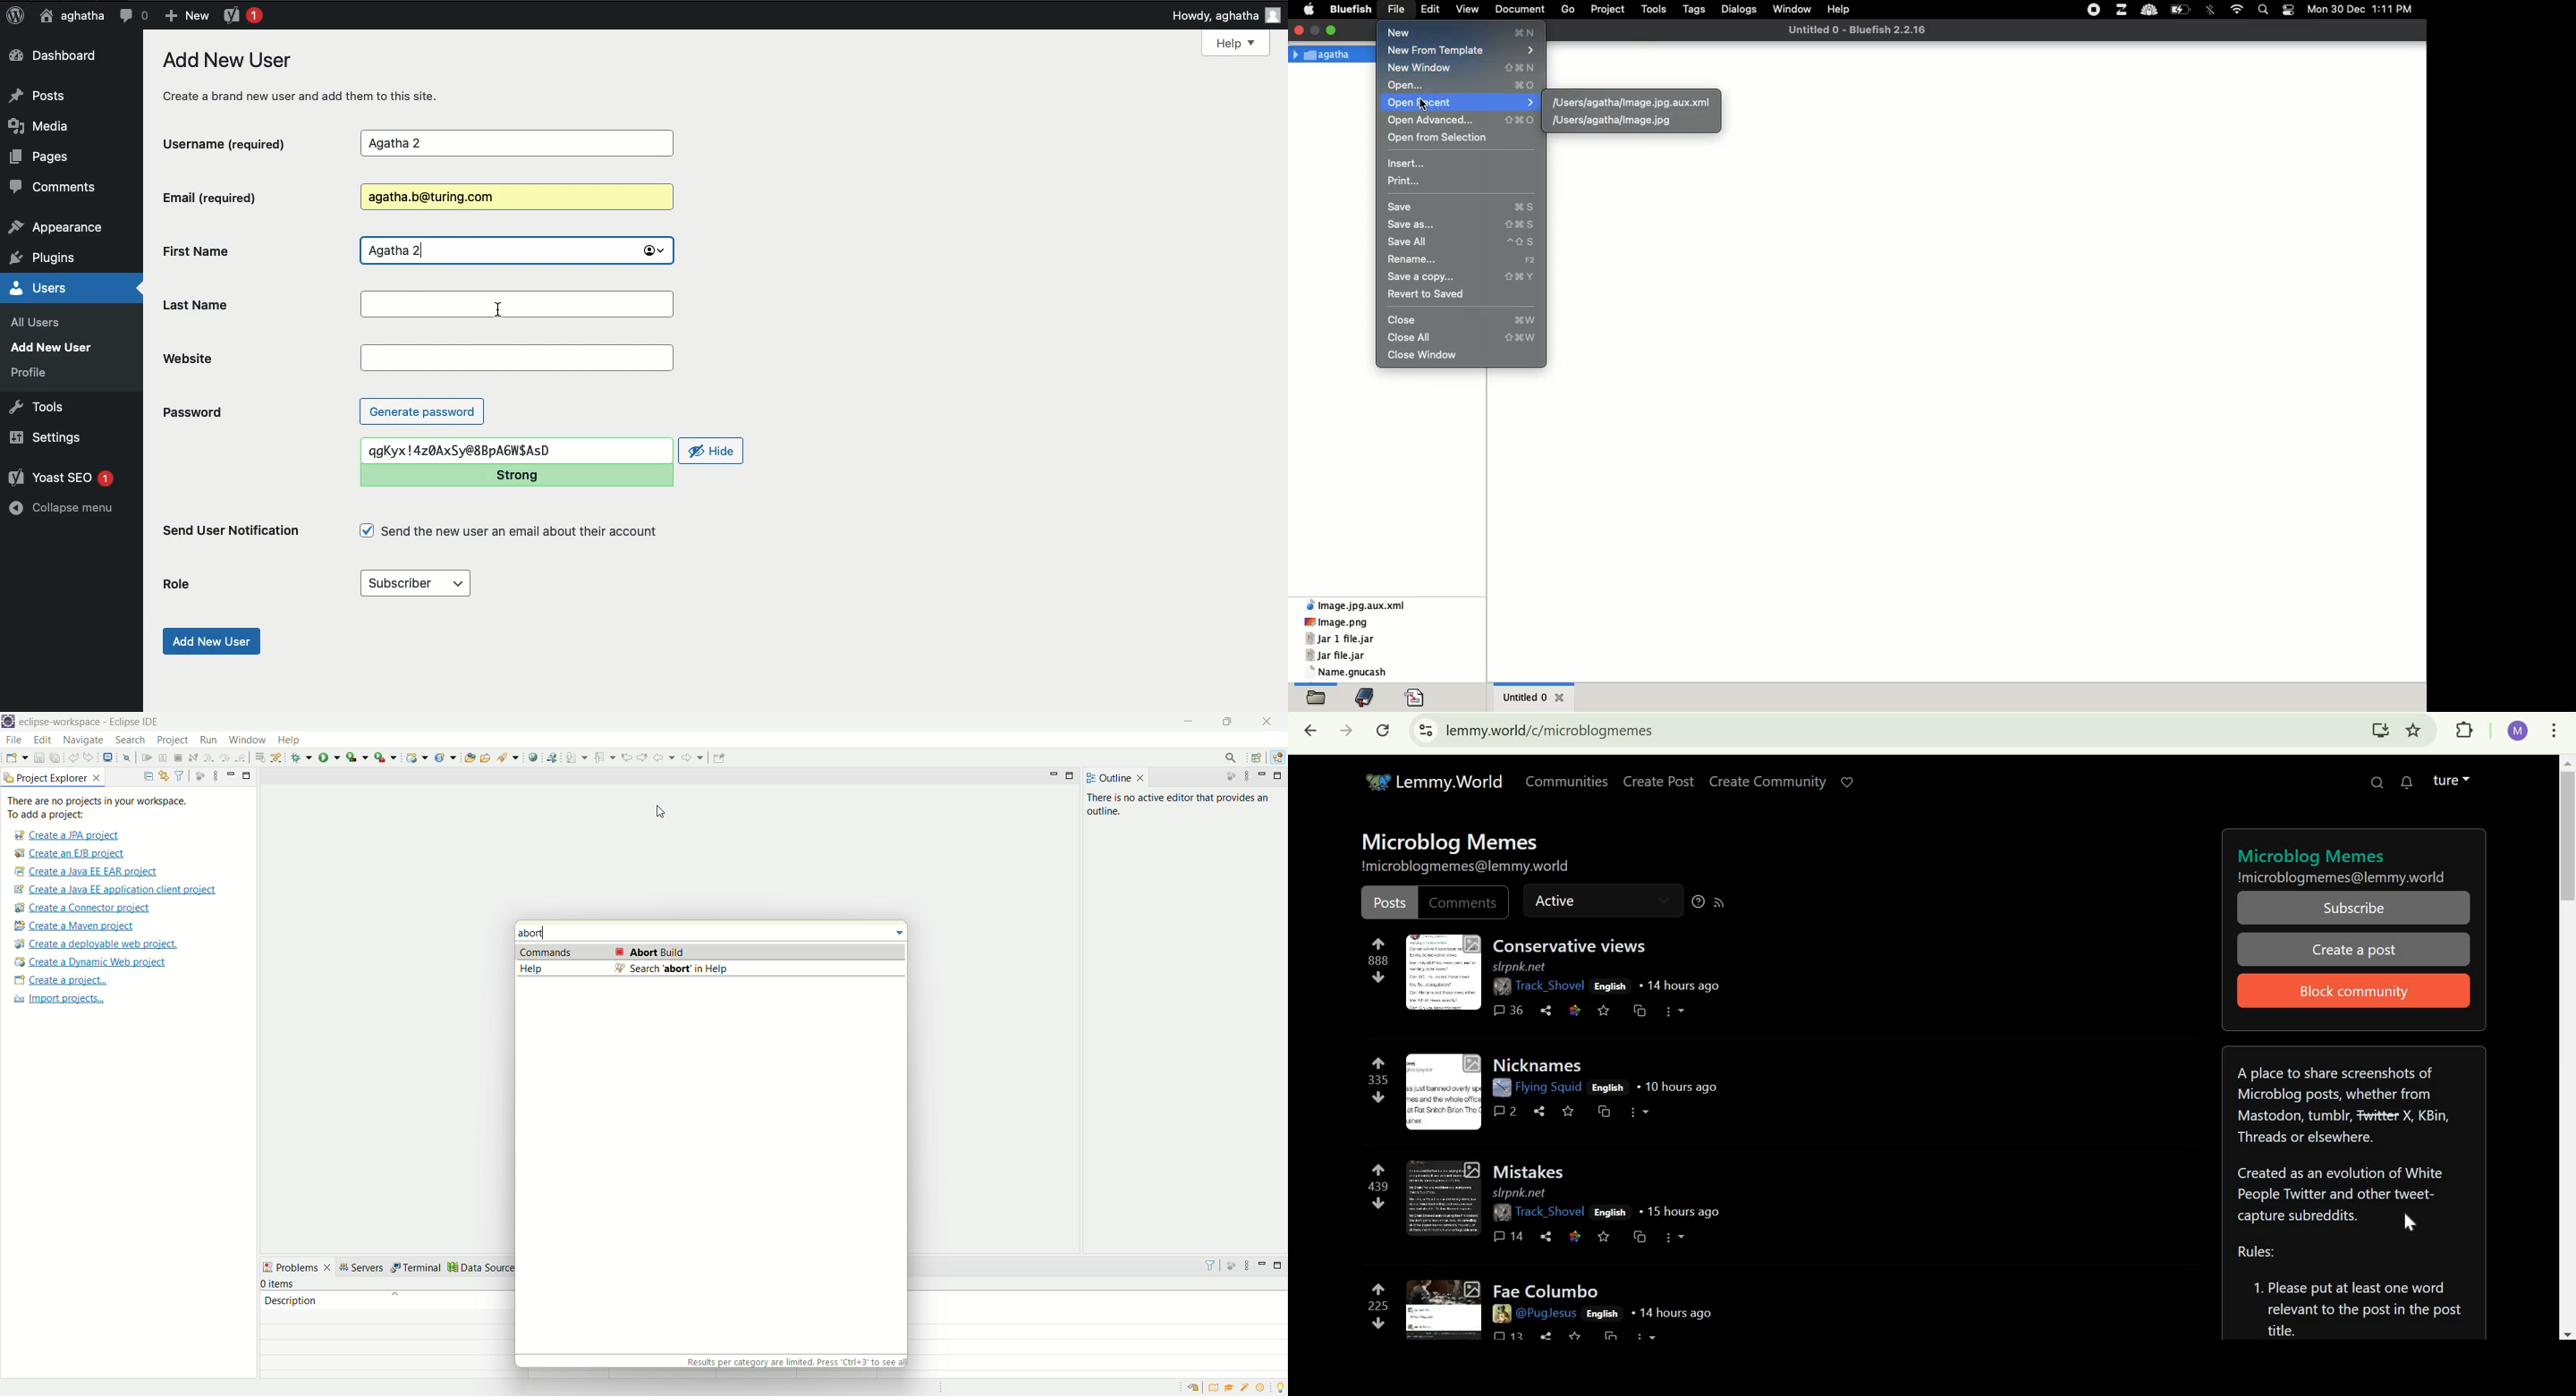  What do you see at coordinates (278, 1283) in the screenshot?
I see `items` at bounding box center [278, 1283].